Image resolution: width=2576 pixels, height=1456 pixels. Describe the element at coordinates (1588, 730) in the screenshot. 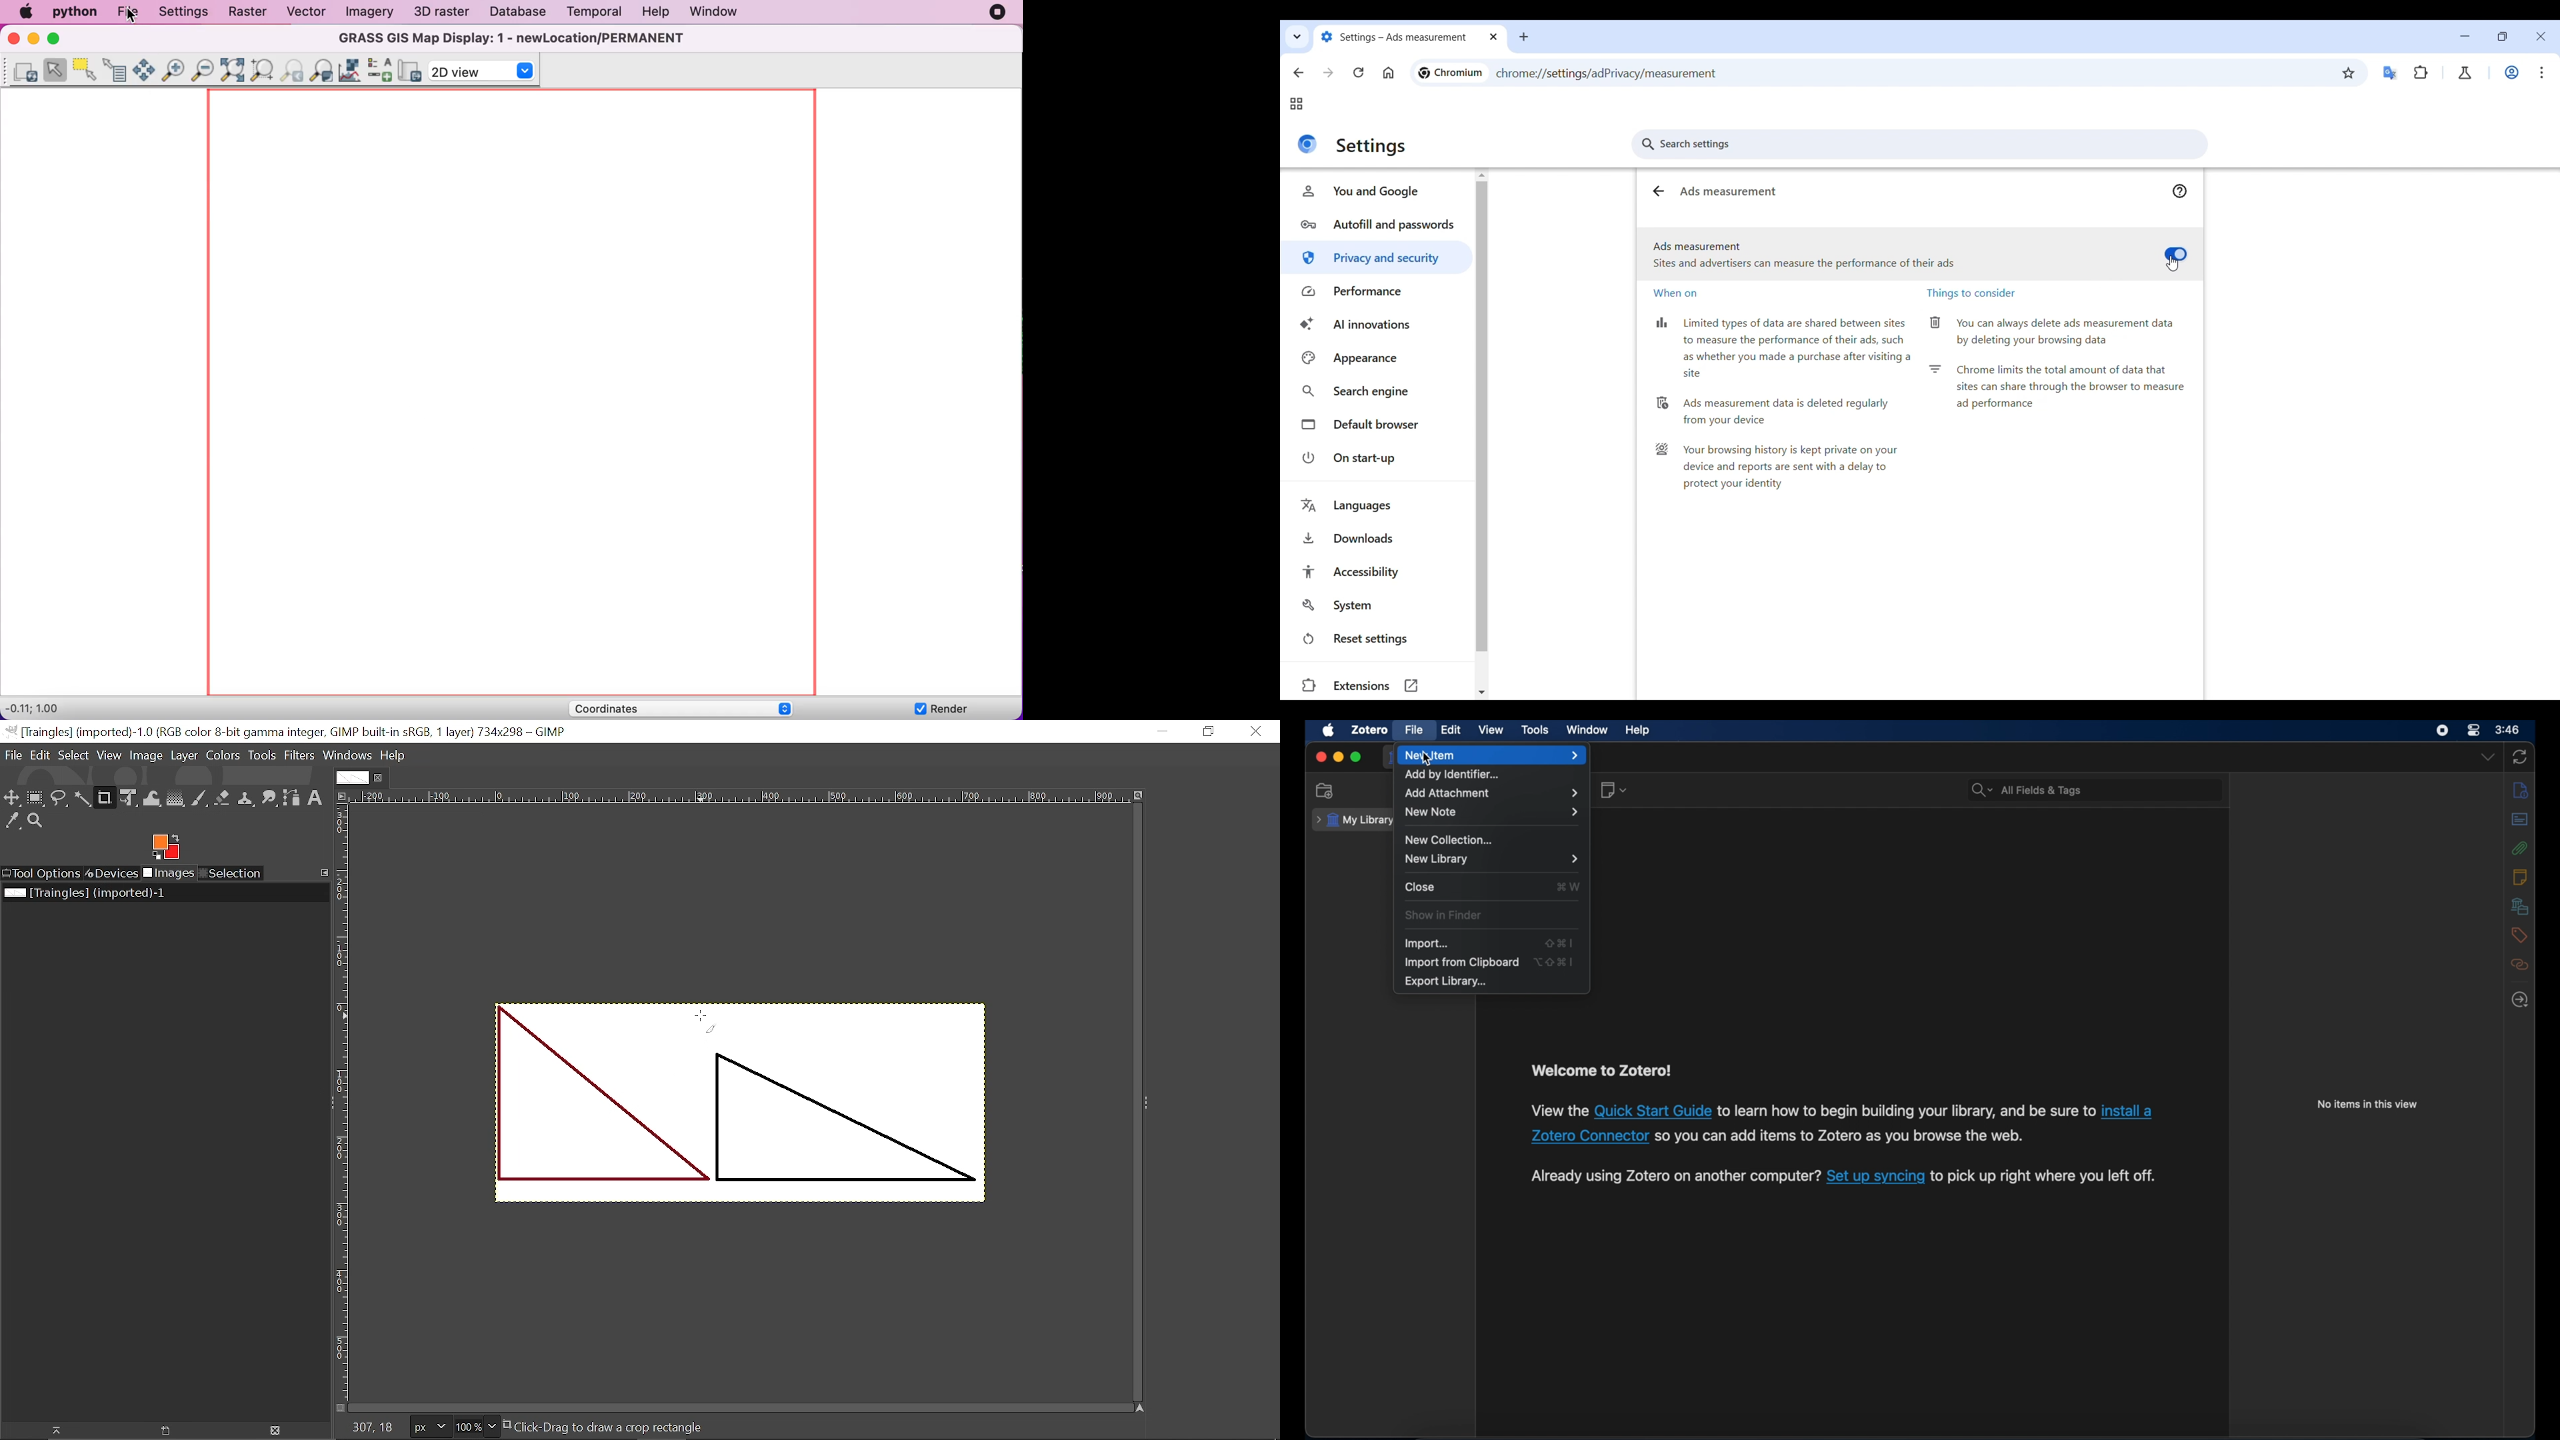

I see `window` at that location.